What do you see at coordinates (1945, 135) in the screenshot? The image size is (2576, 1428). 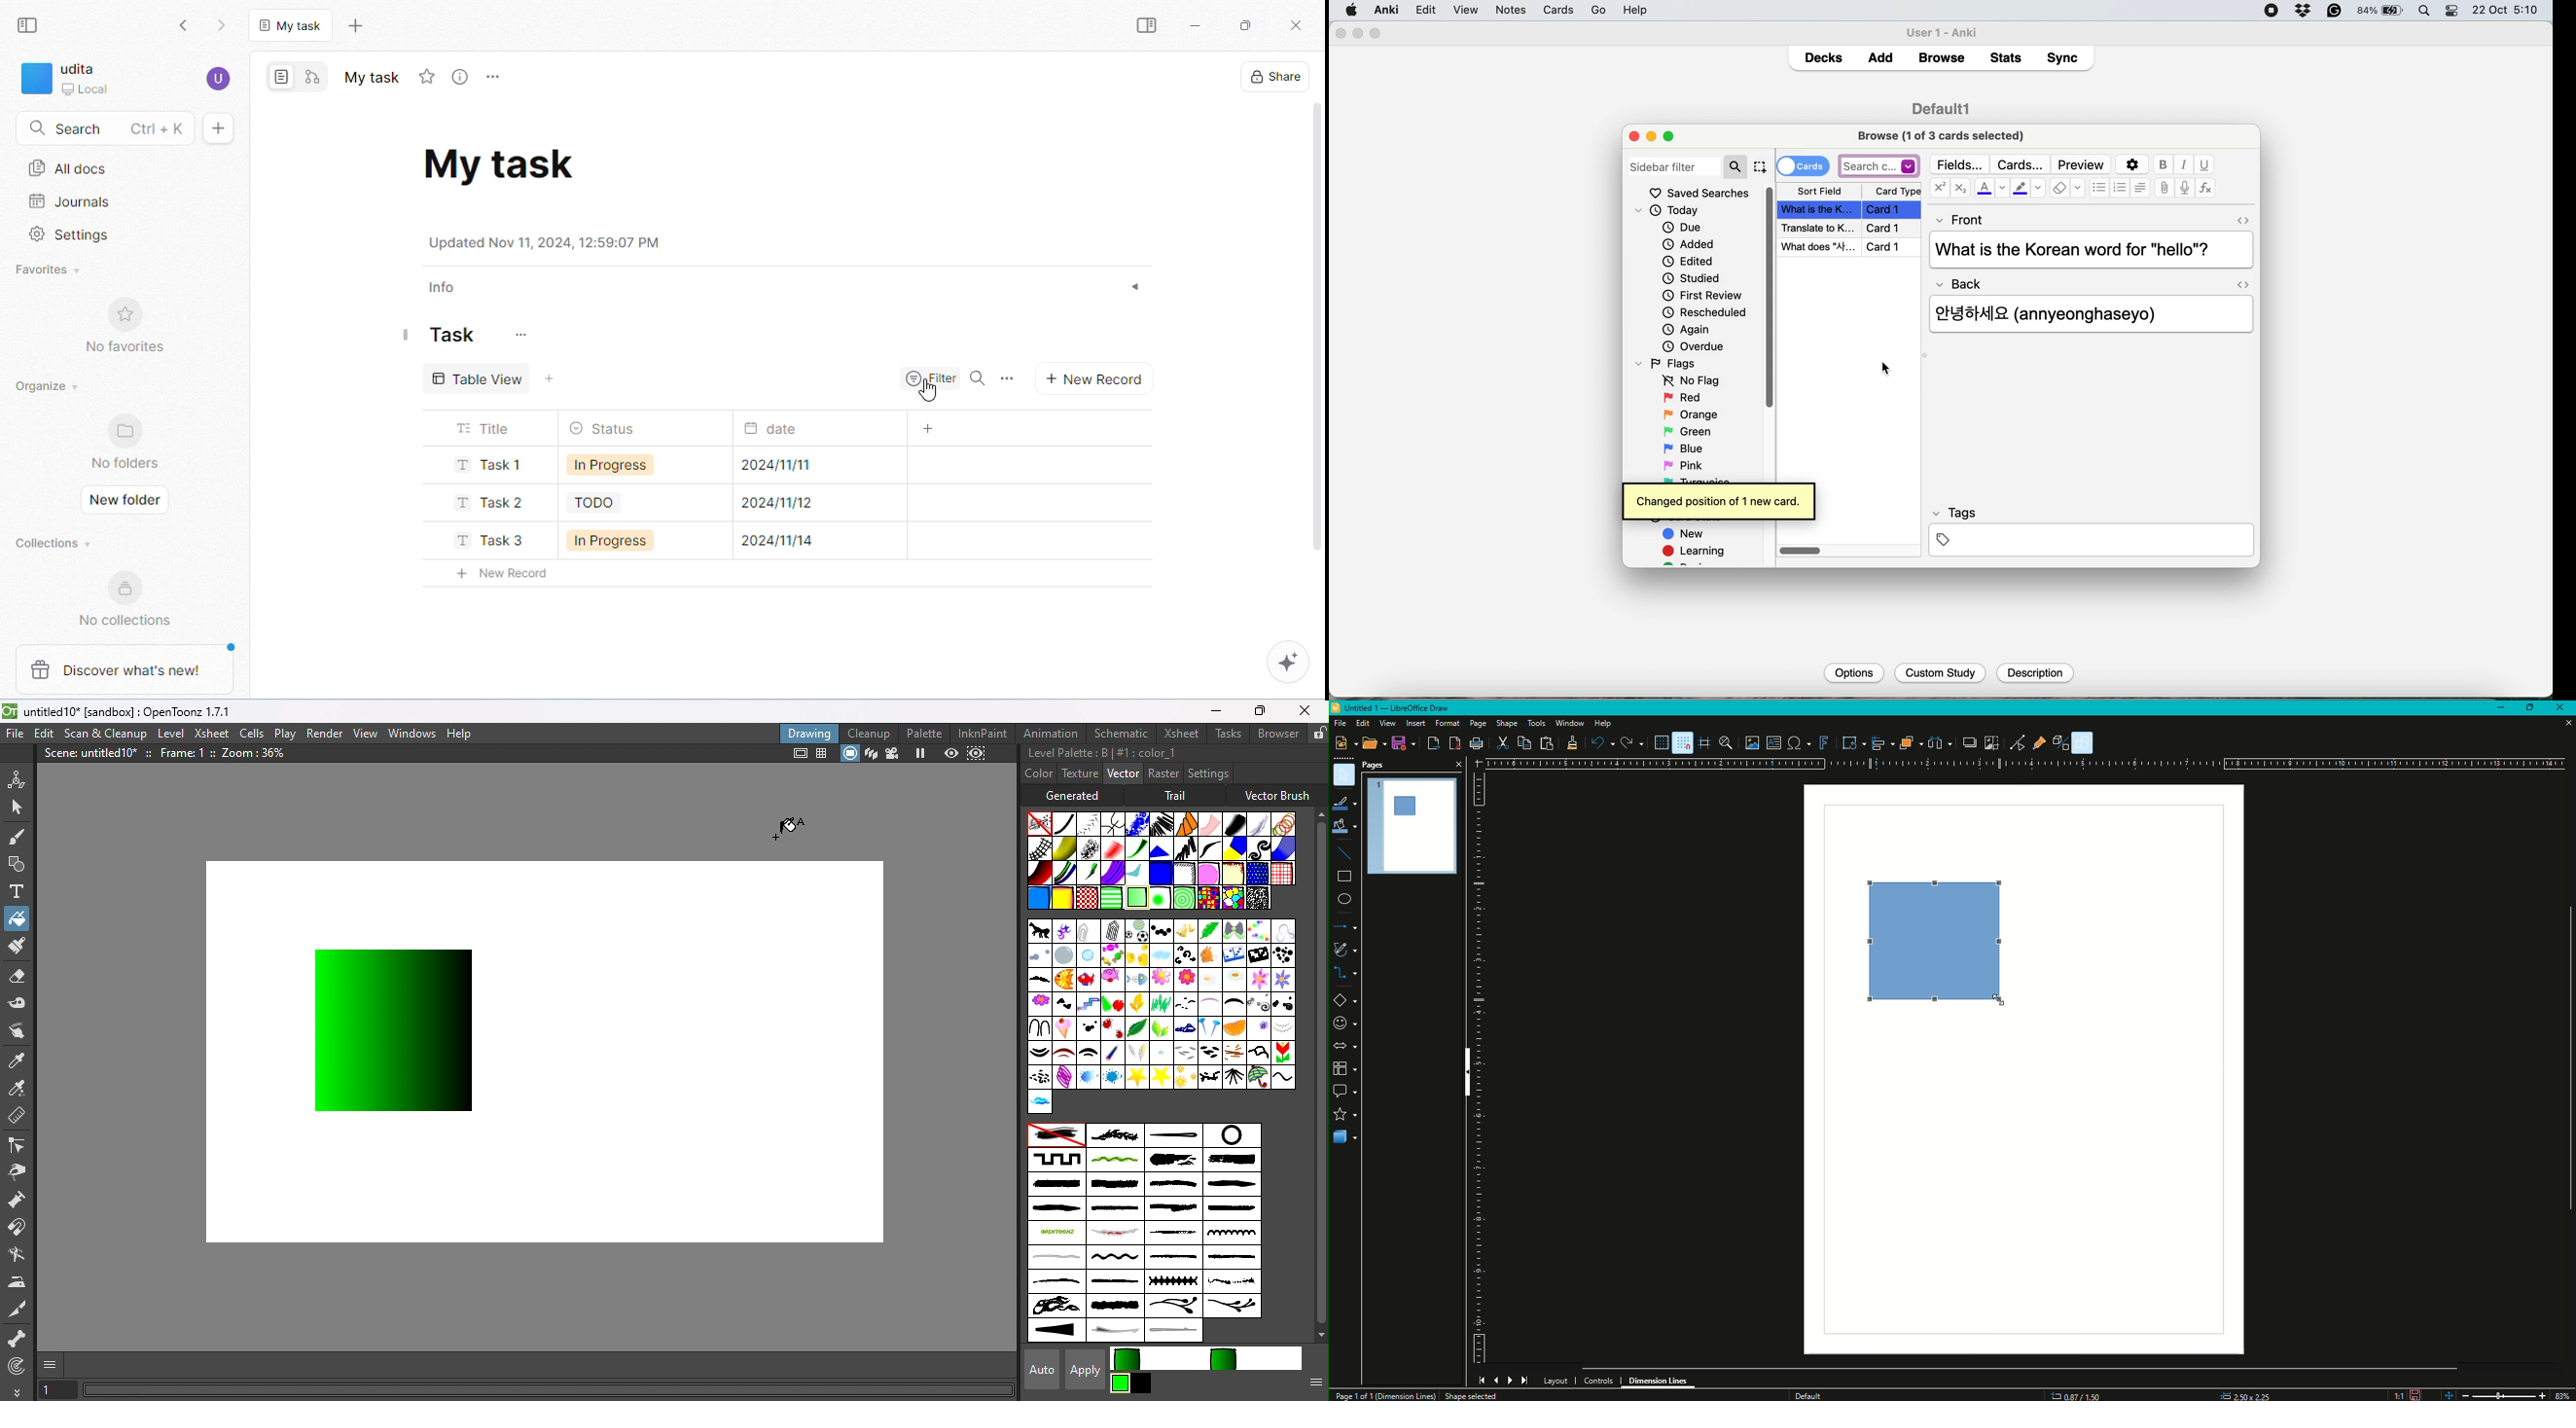 I see `Browse (1 of 3 cards selected)` at bounding box center [1945, 135].